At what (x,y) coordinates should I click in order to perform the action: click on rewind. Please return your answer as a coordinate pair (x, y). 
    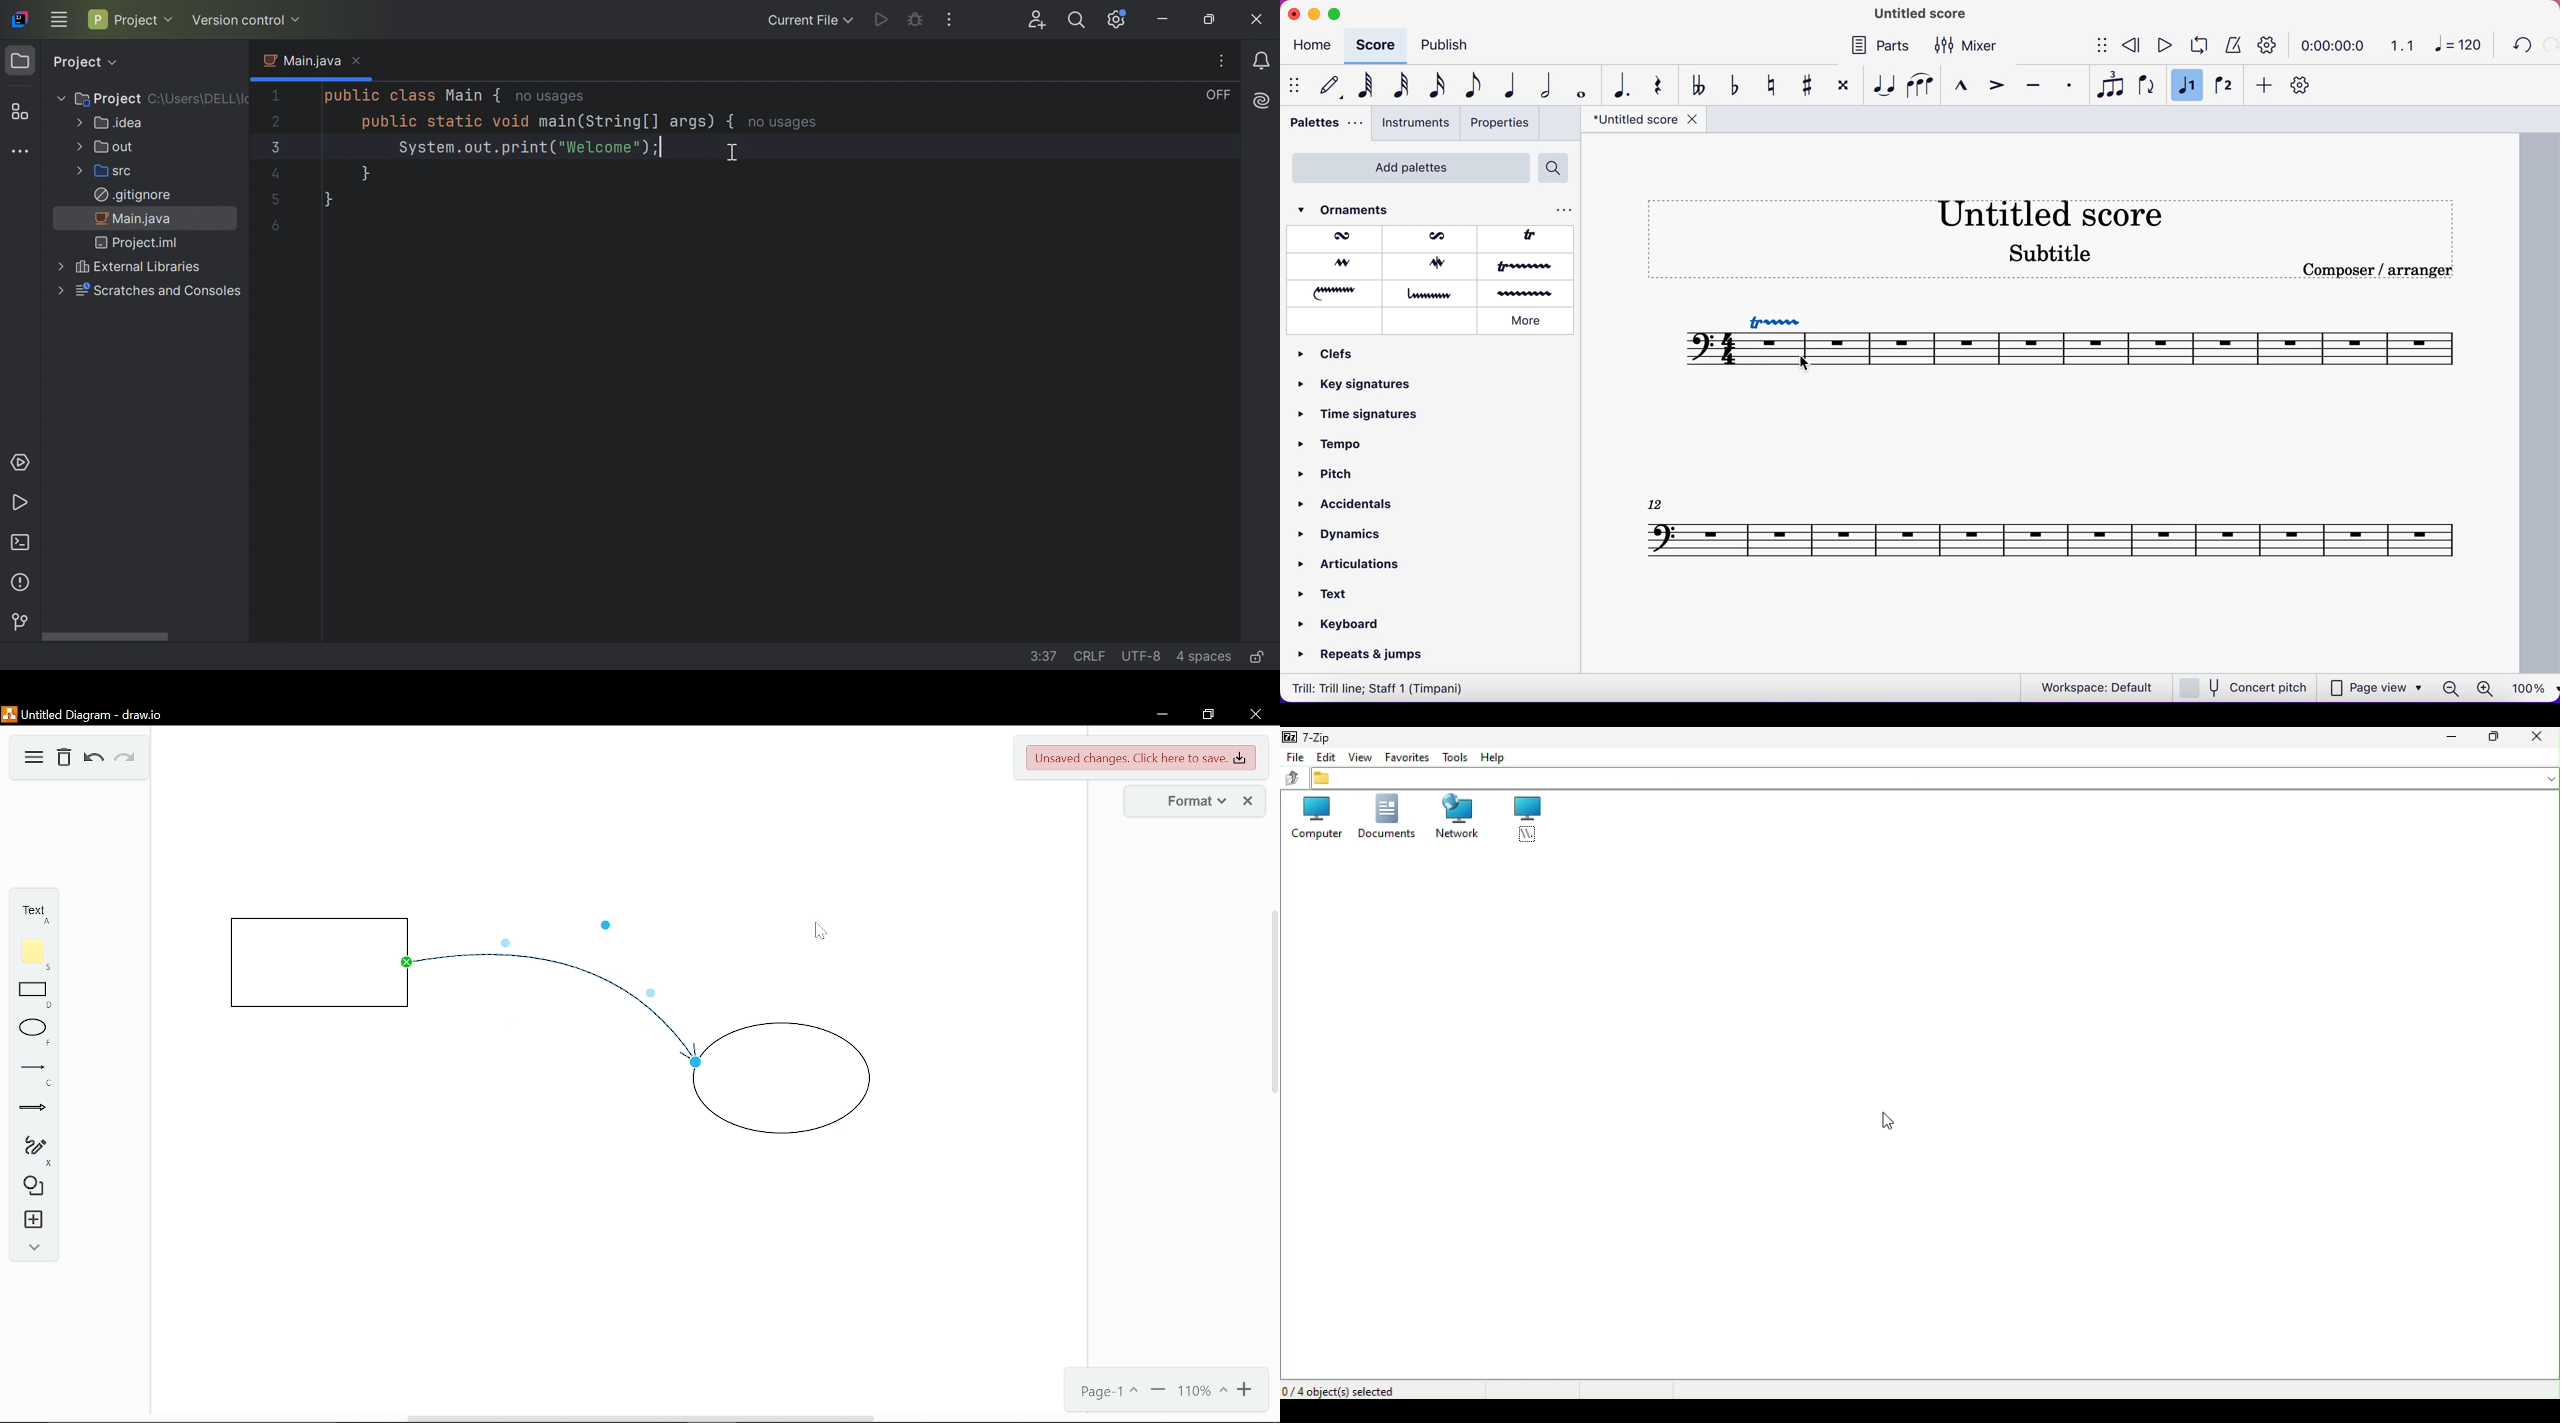
    Looking at the image, I should click on (2132, 46).